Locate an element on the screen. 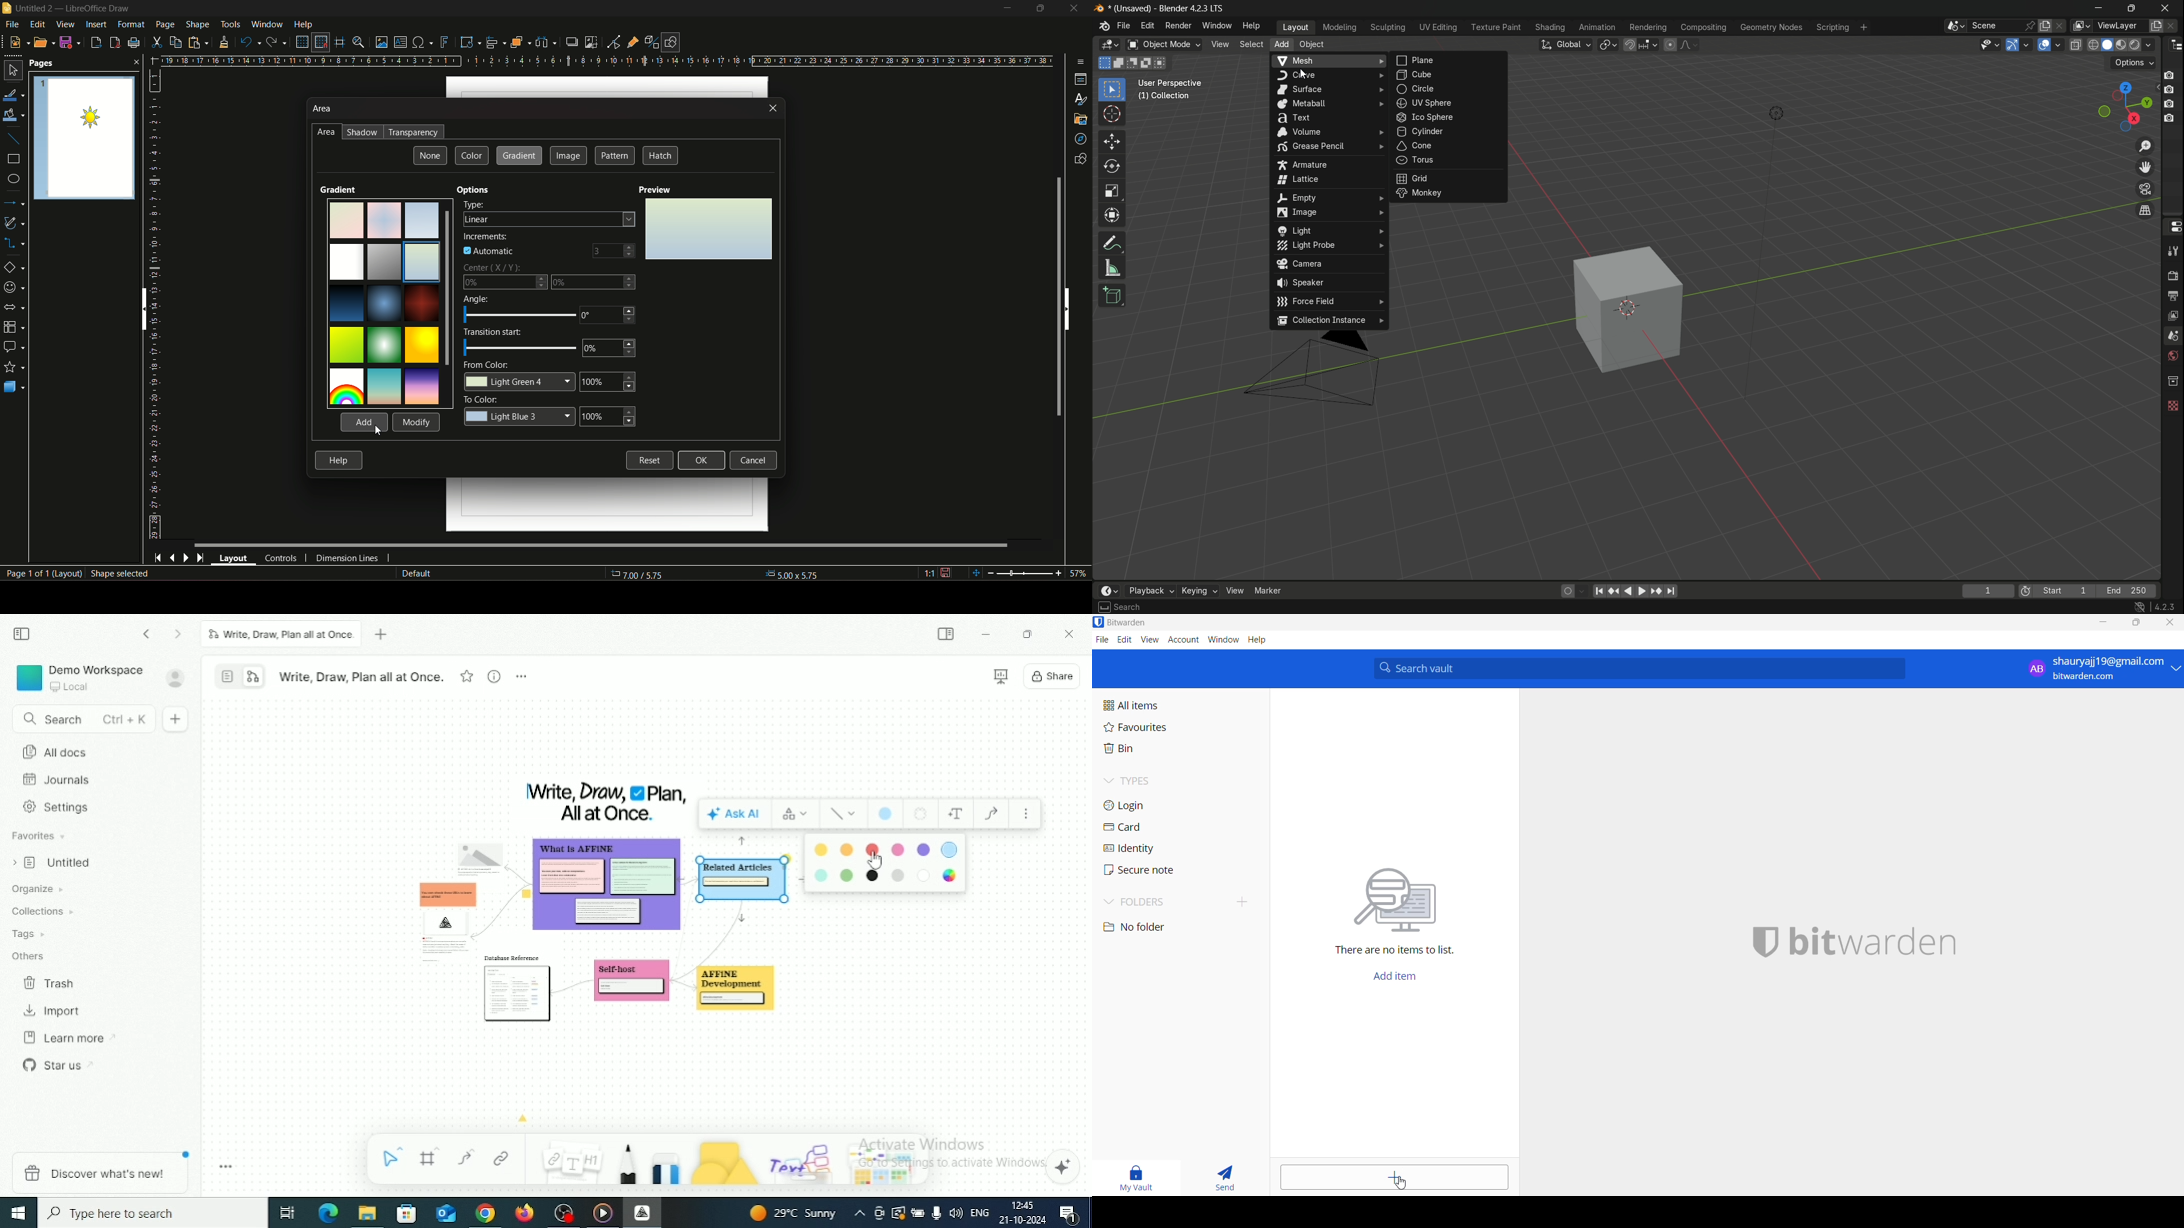  Link is located at coordinates (502, 1158).